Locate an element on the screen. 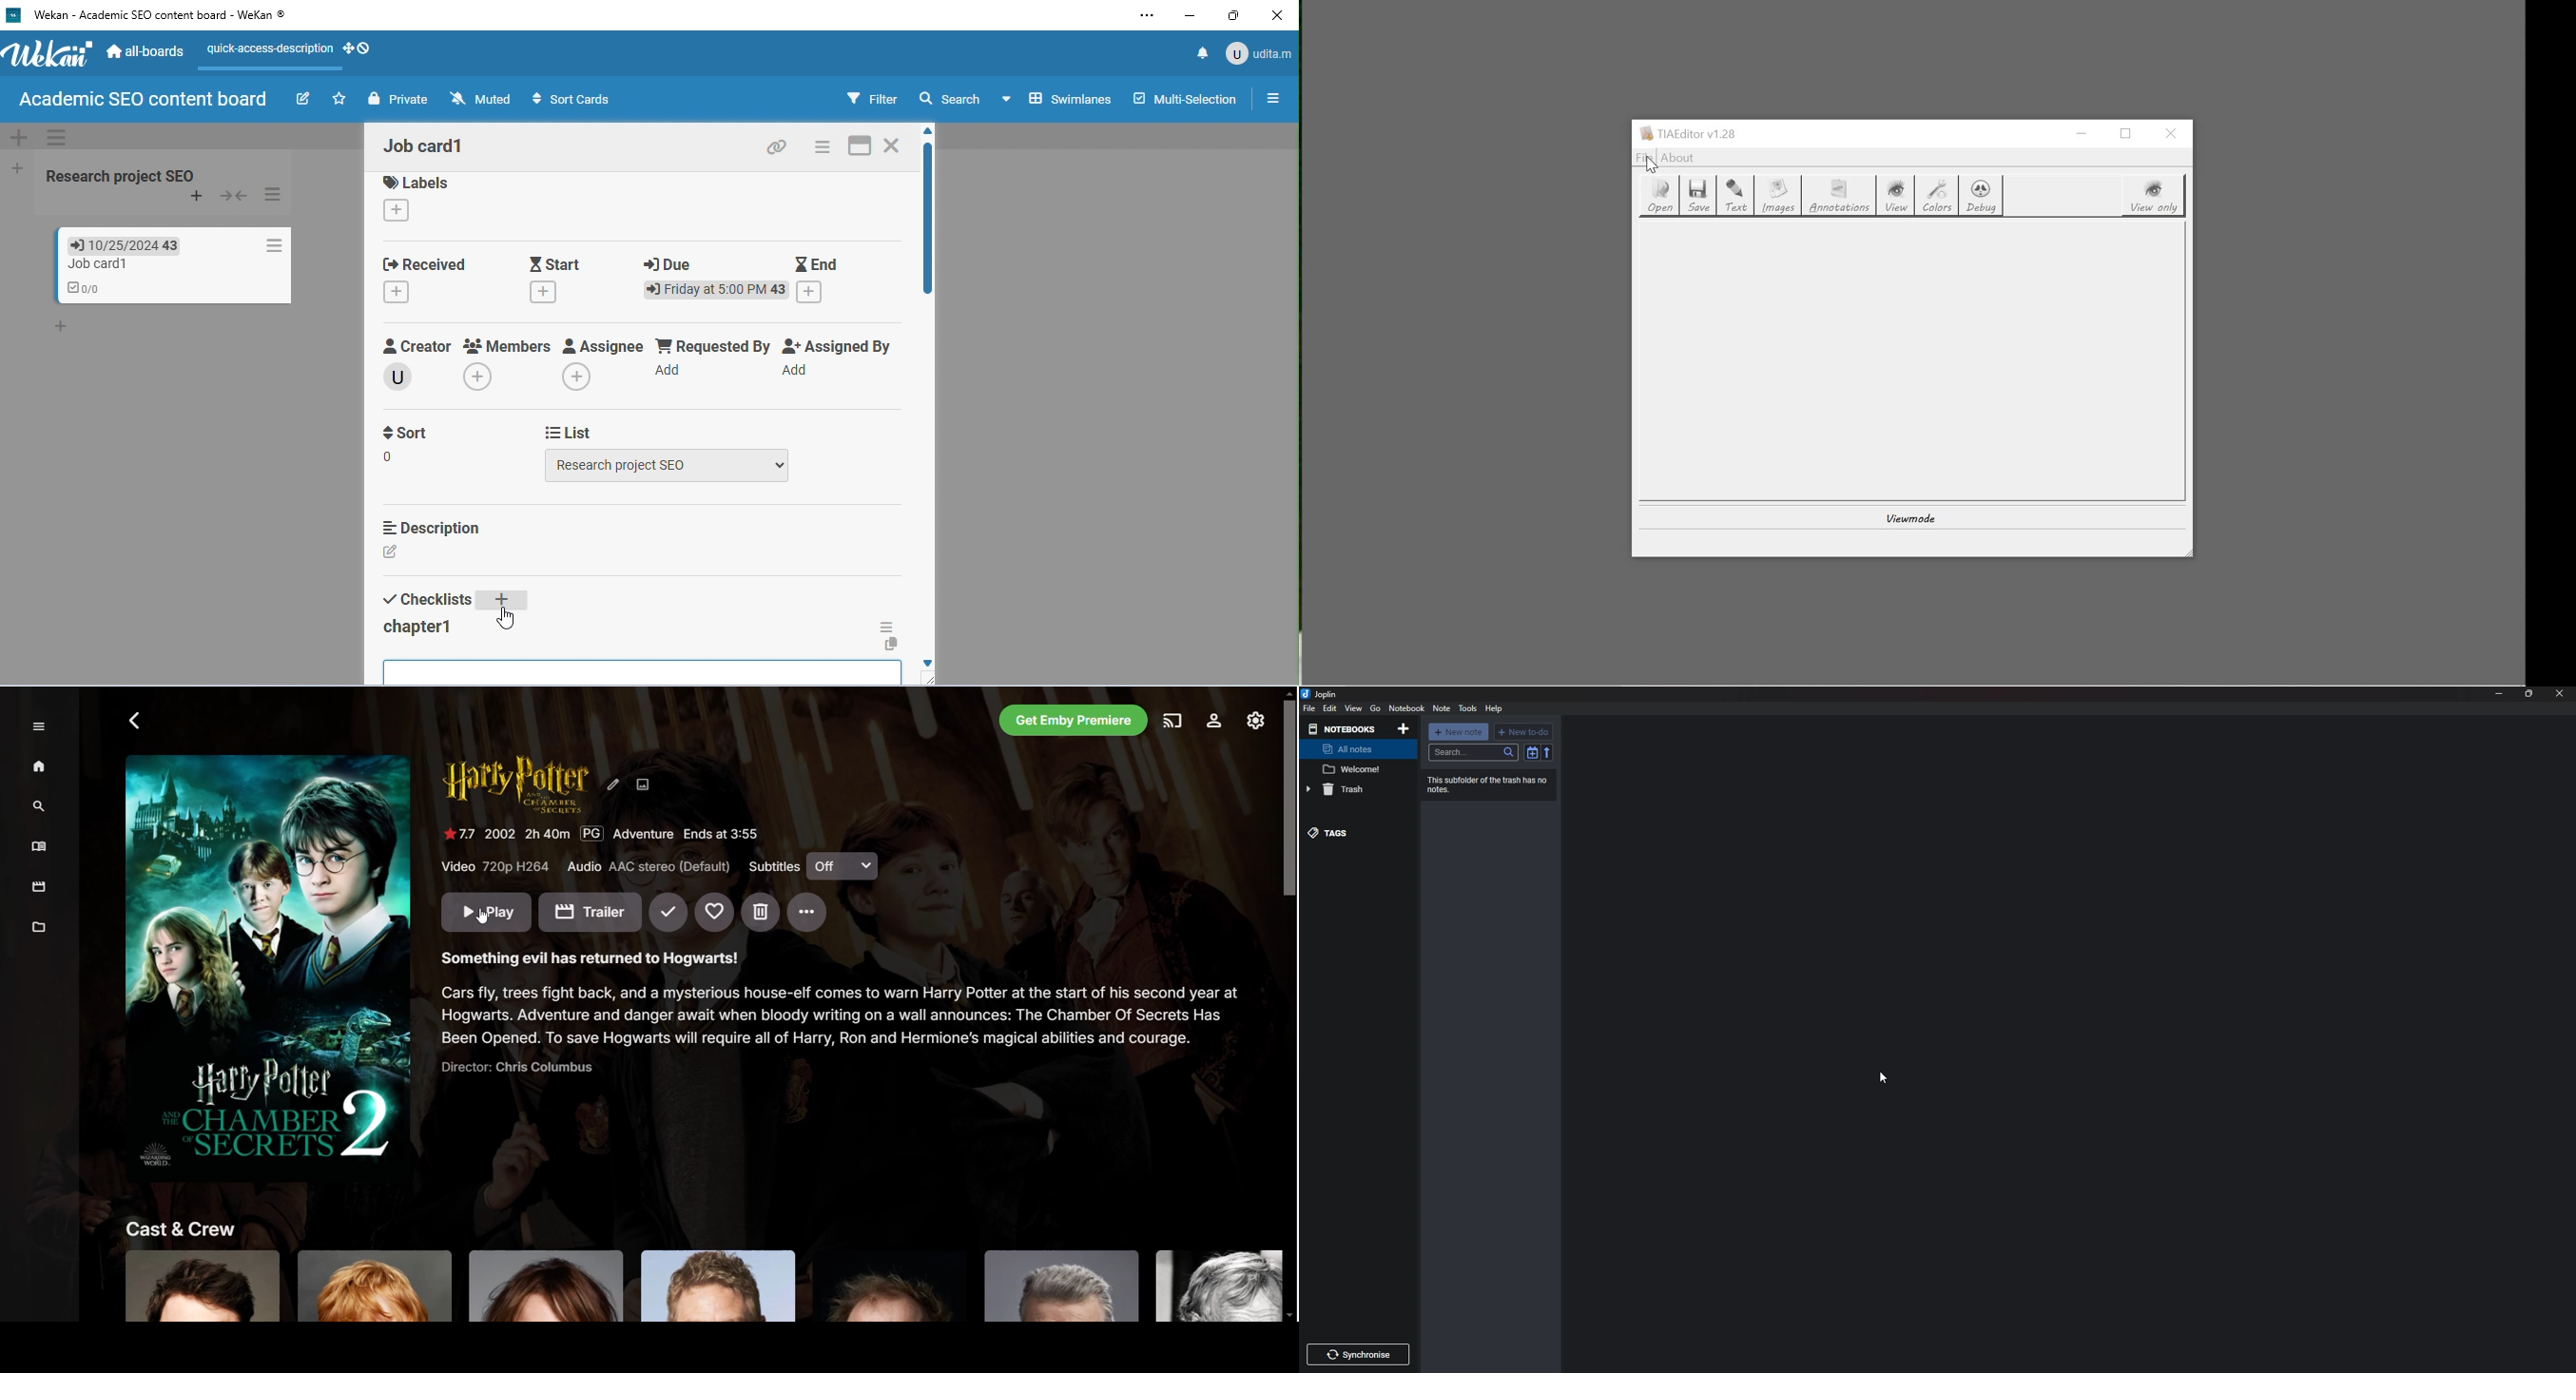 The image size is (2576, 1400). Add to Favorites is located at coordinates (715, 913).